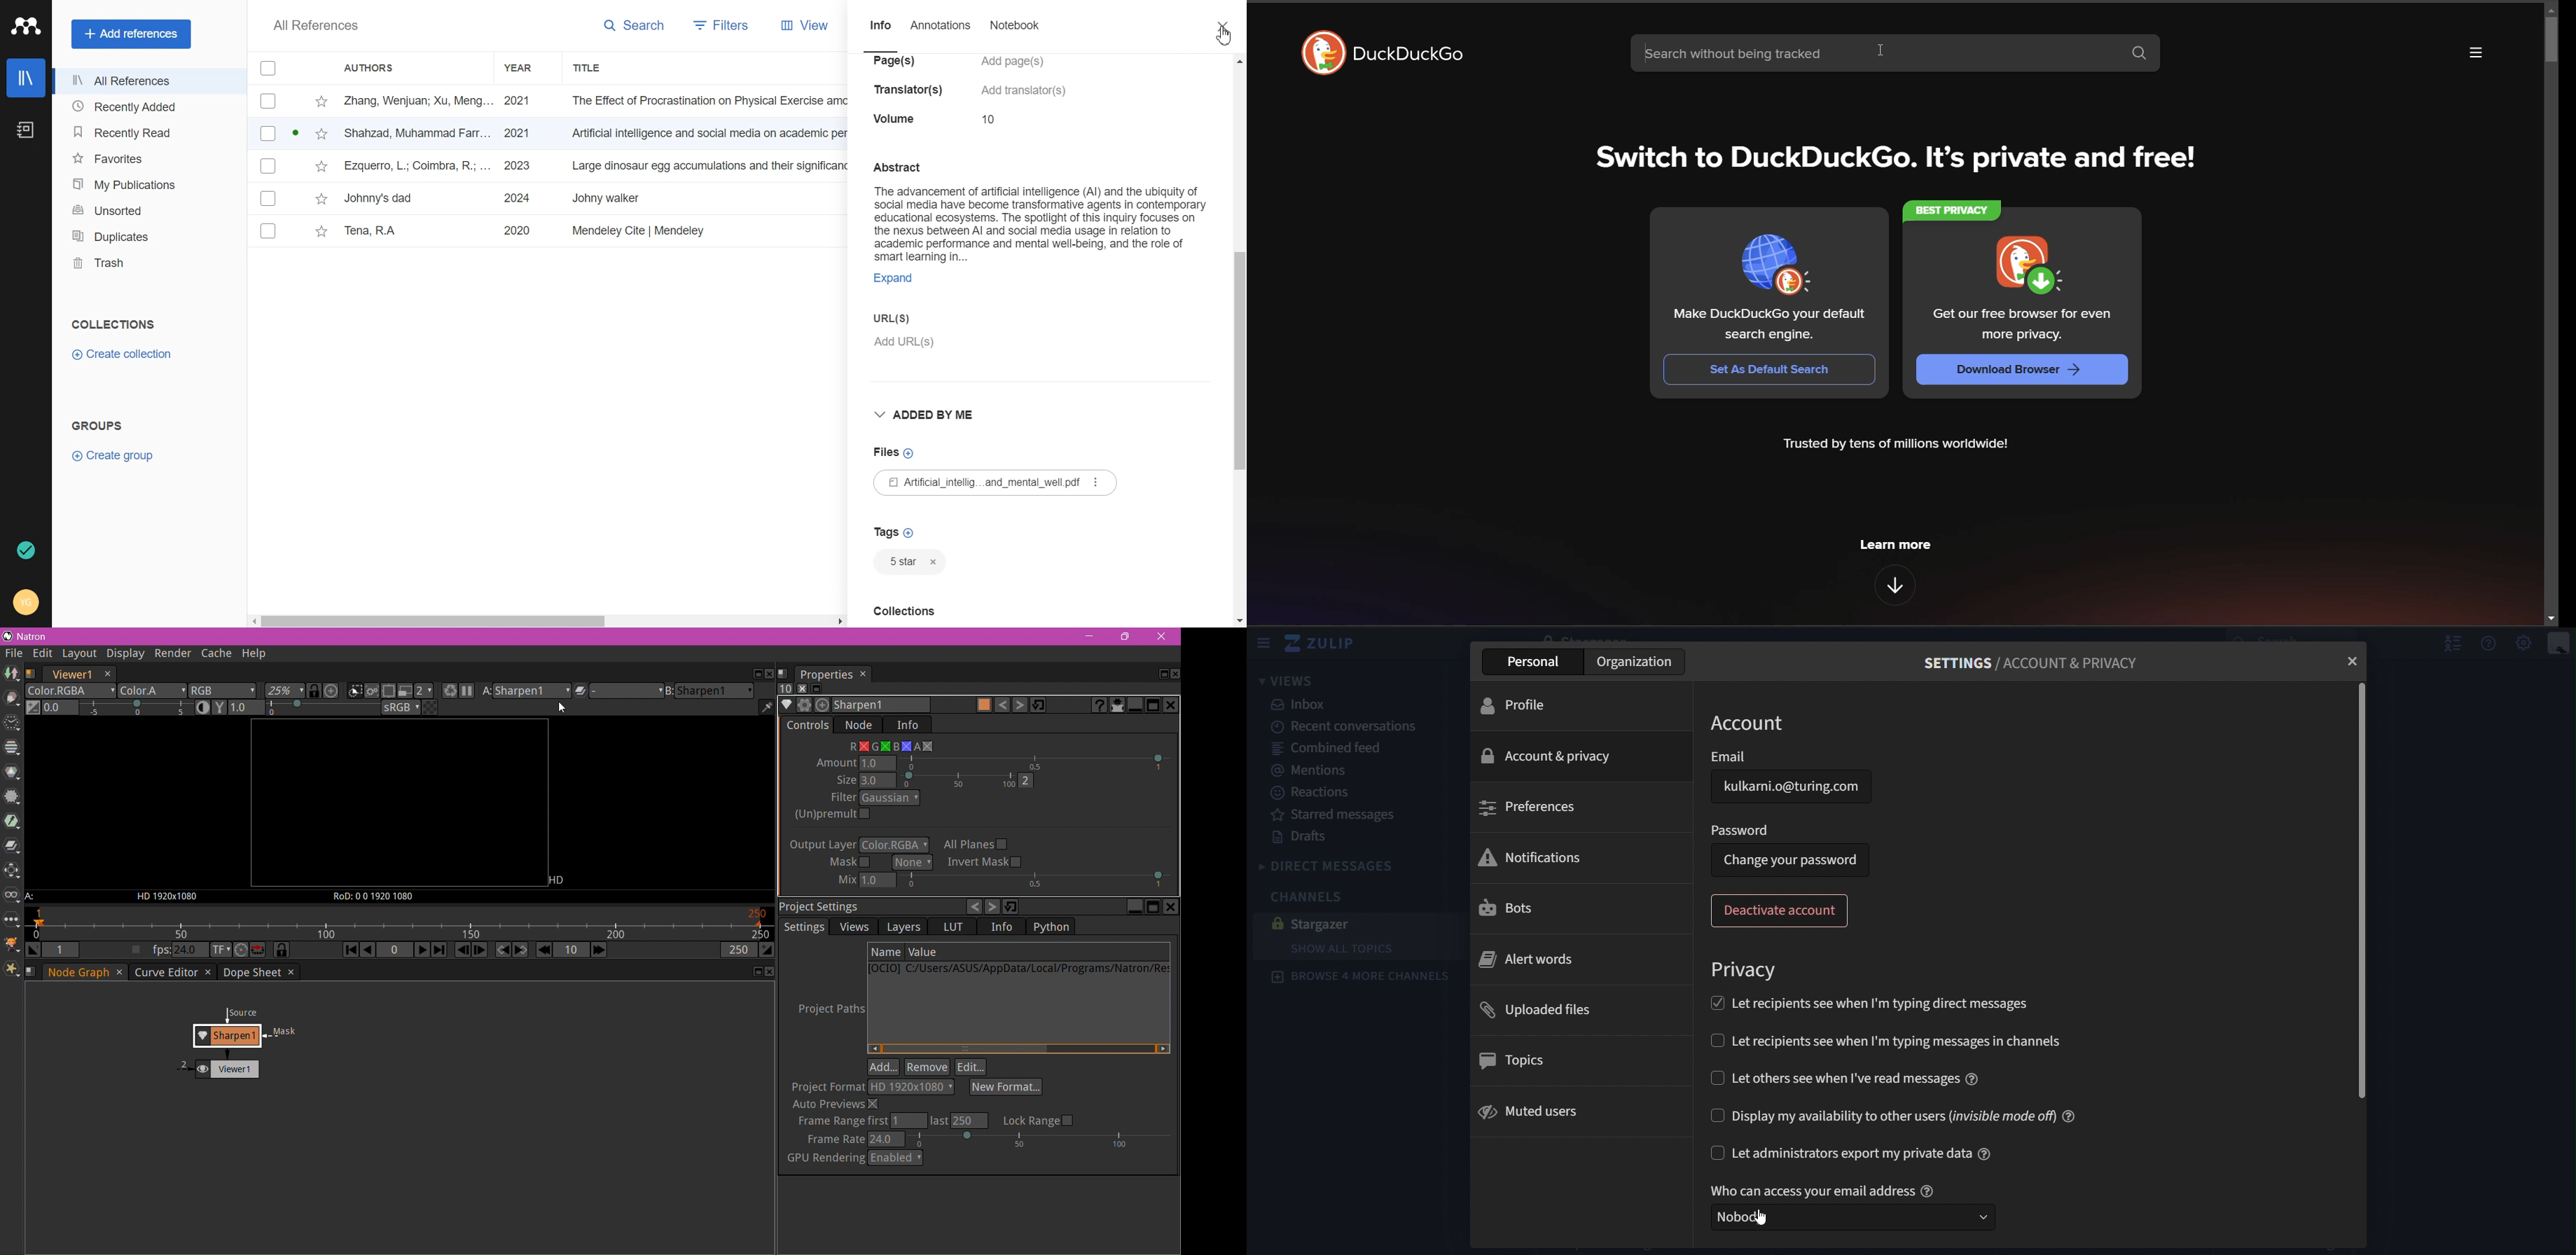  Describe the element at coordinates (1348, 726) in the screenshot. I see `recent canversations` at that location.